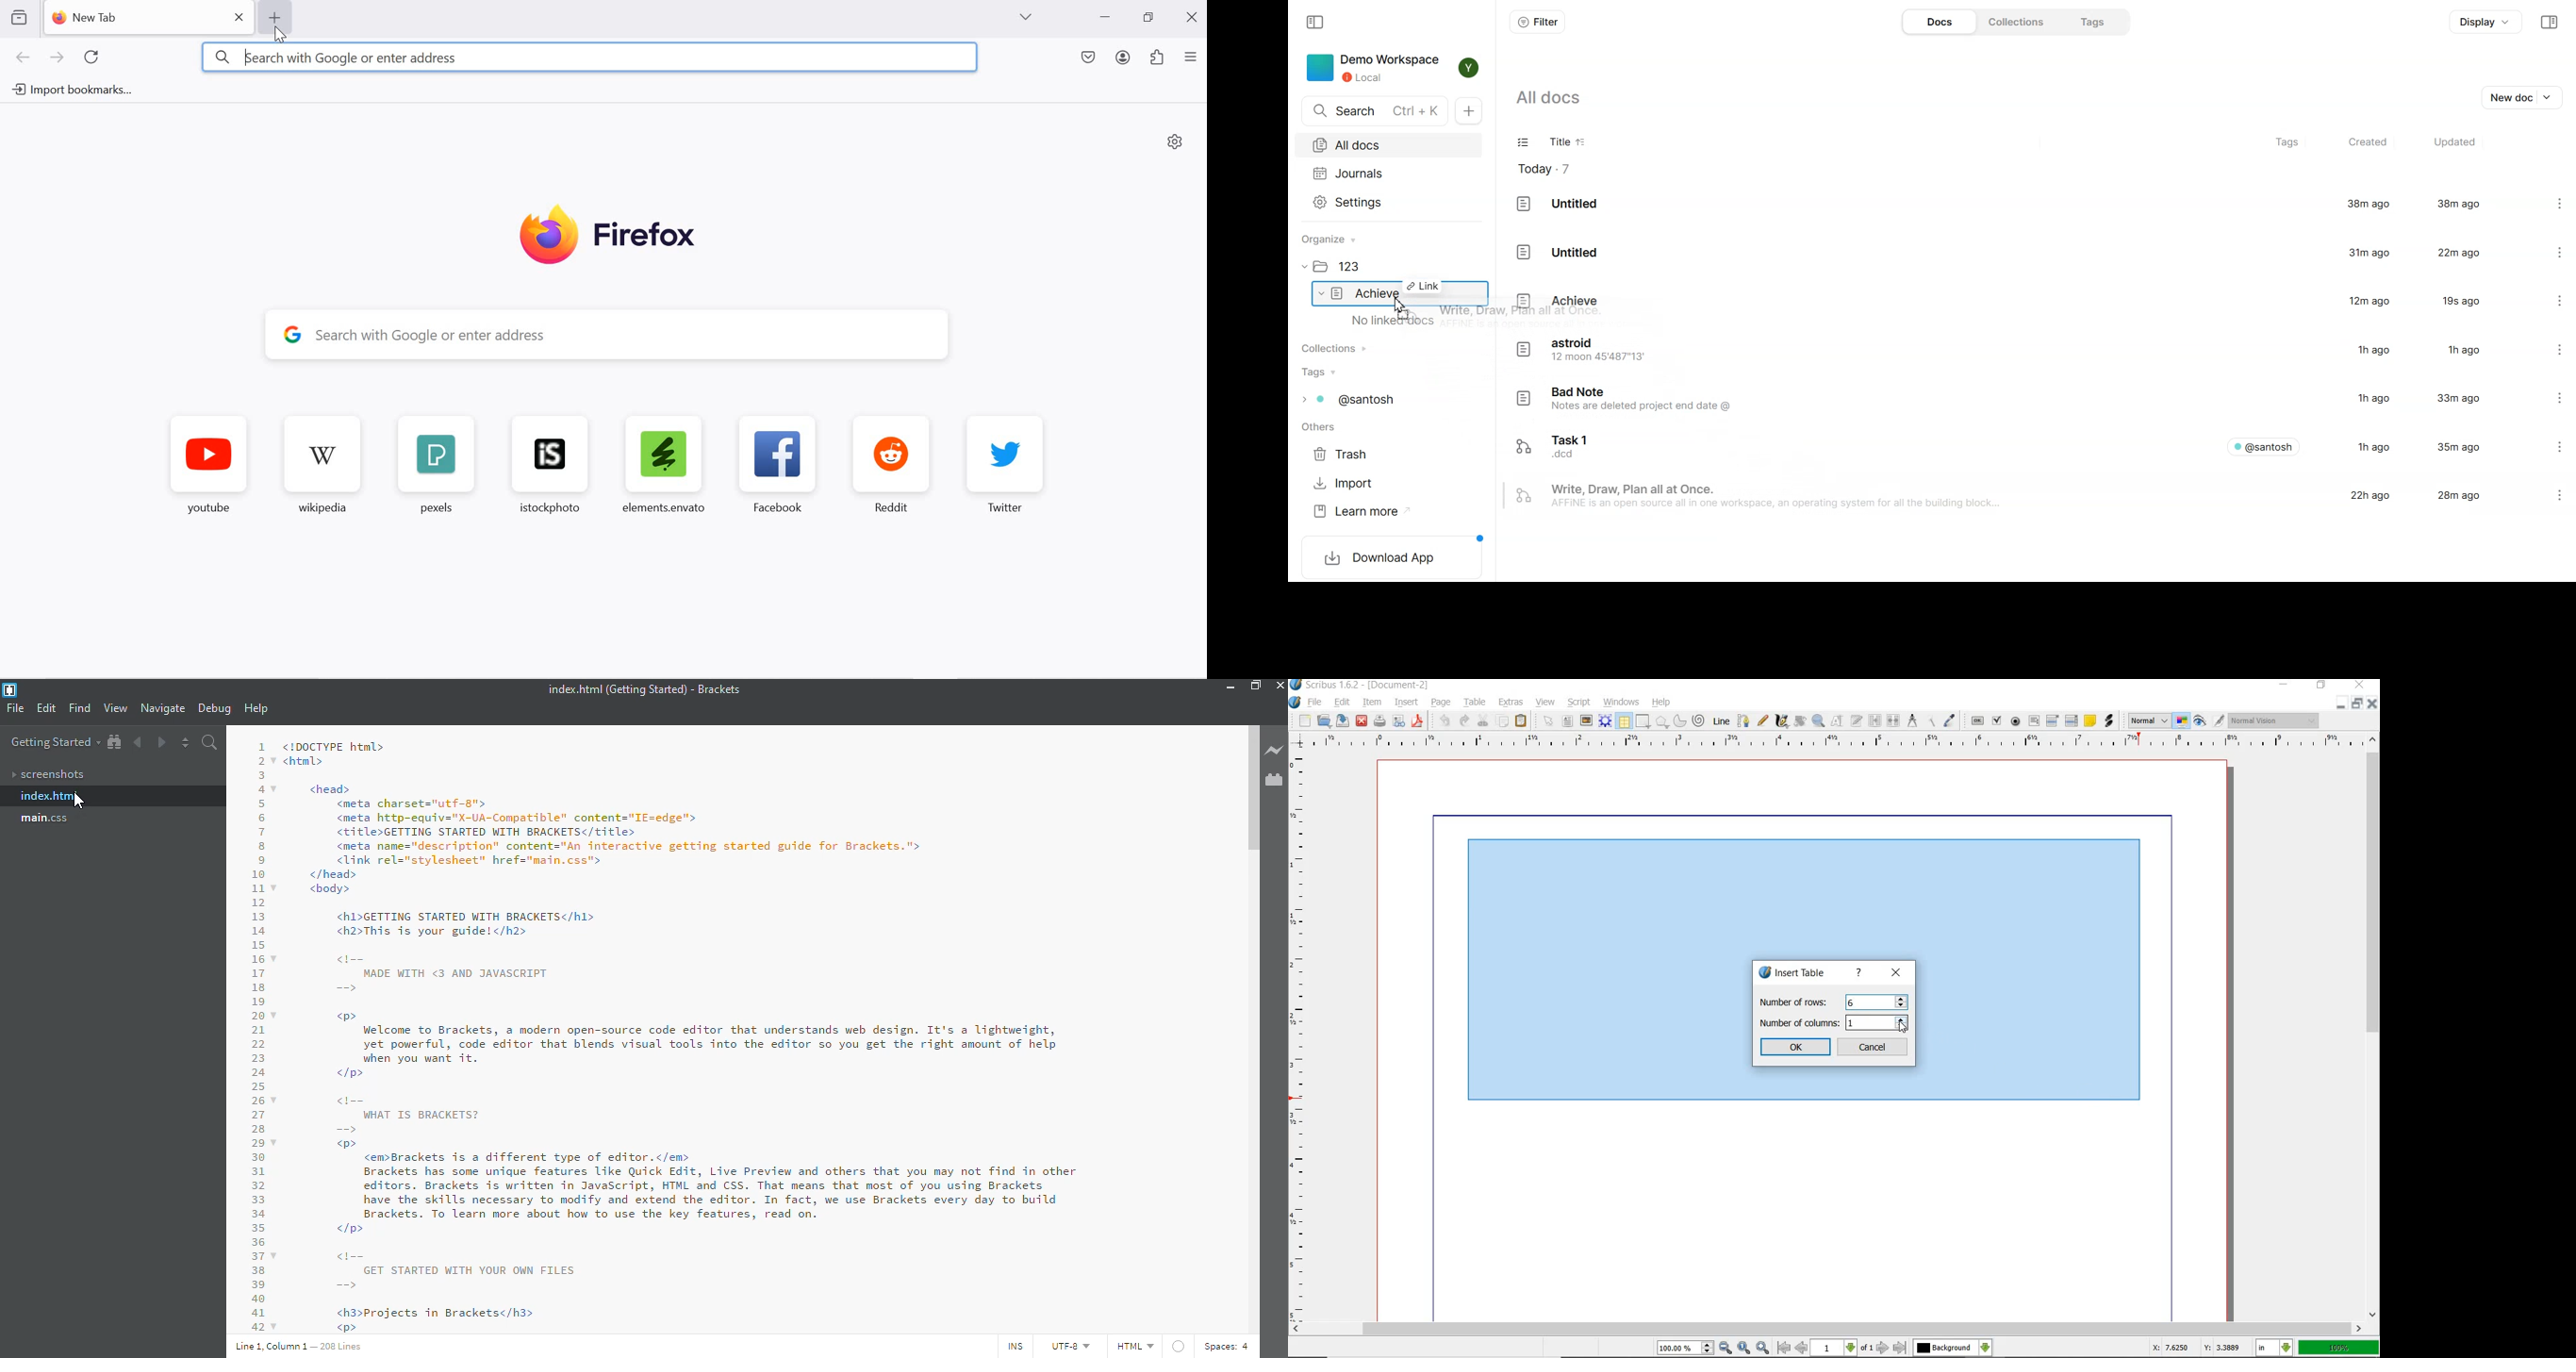 The height and width of the screenshot is (1372, 2576). I want to click on 3 kearch with Google or enter address, so click(589, 58).